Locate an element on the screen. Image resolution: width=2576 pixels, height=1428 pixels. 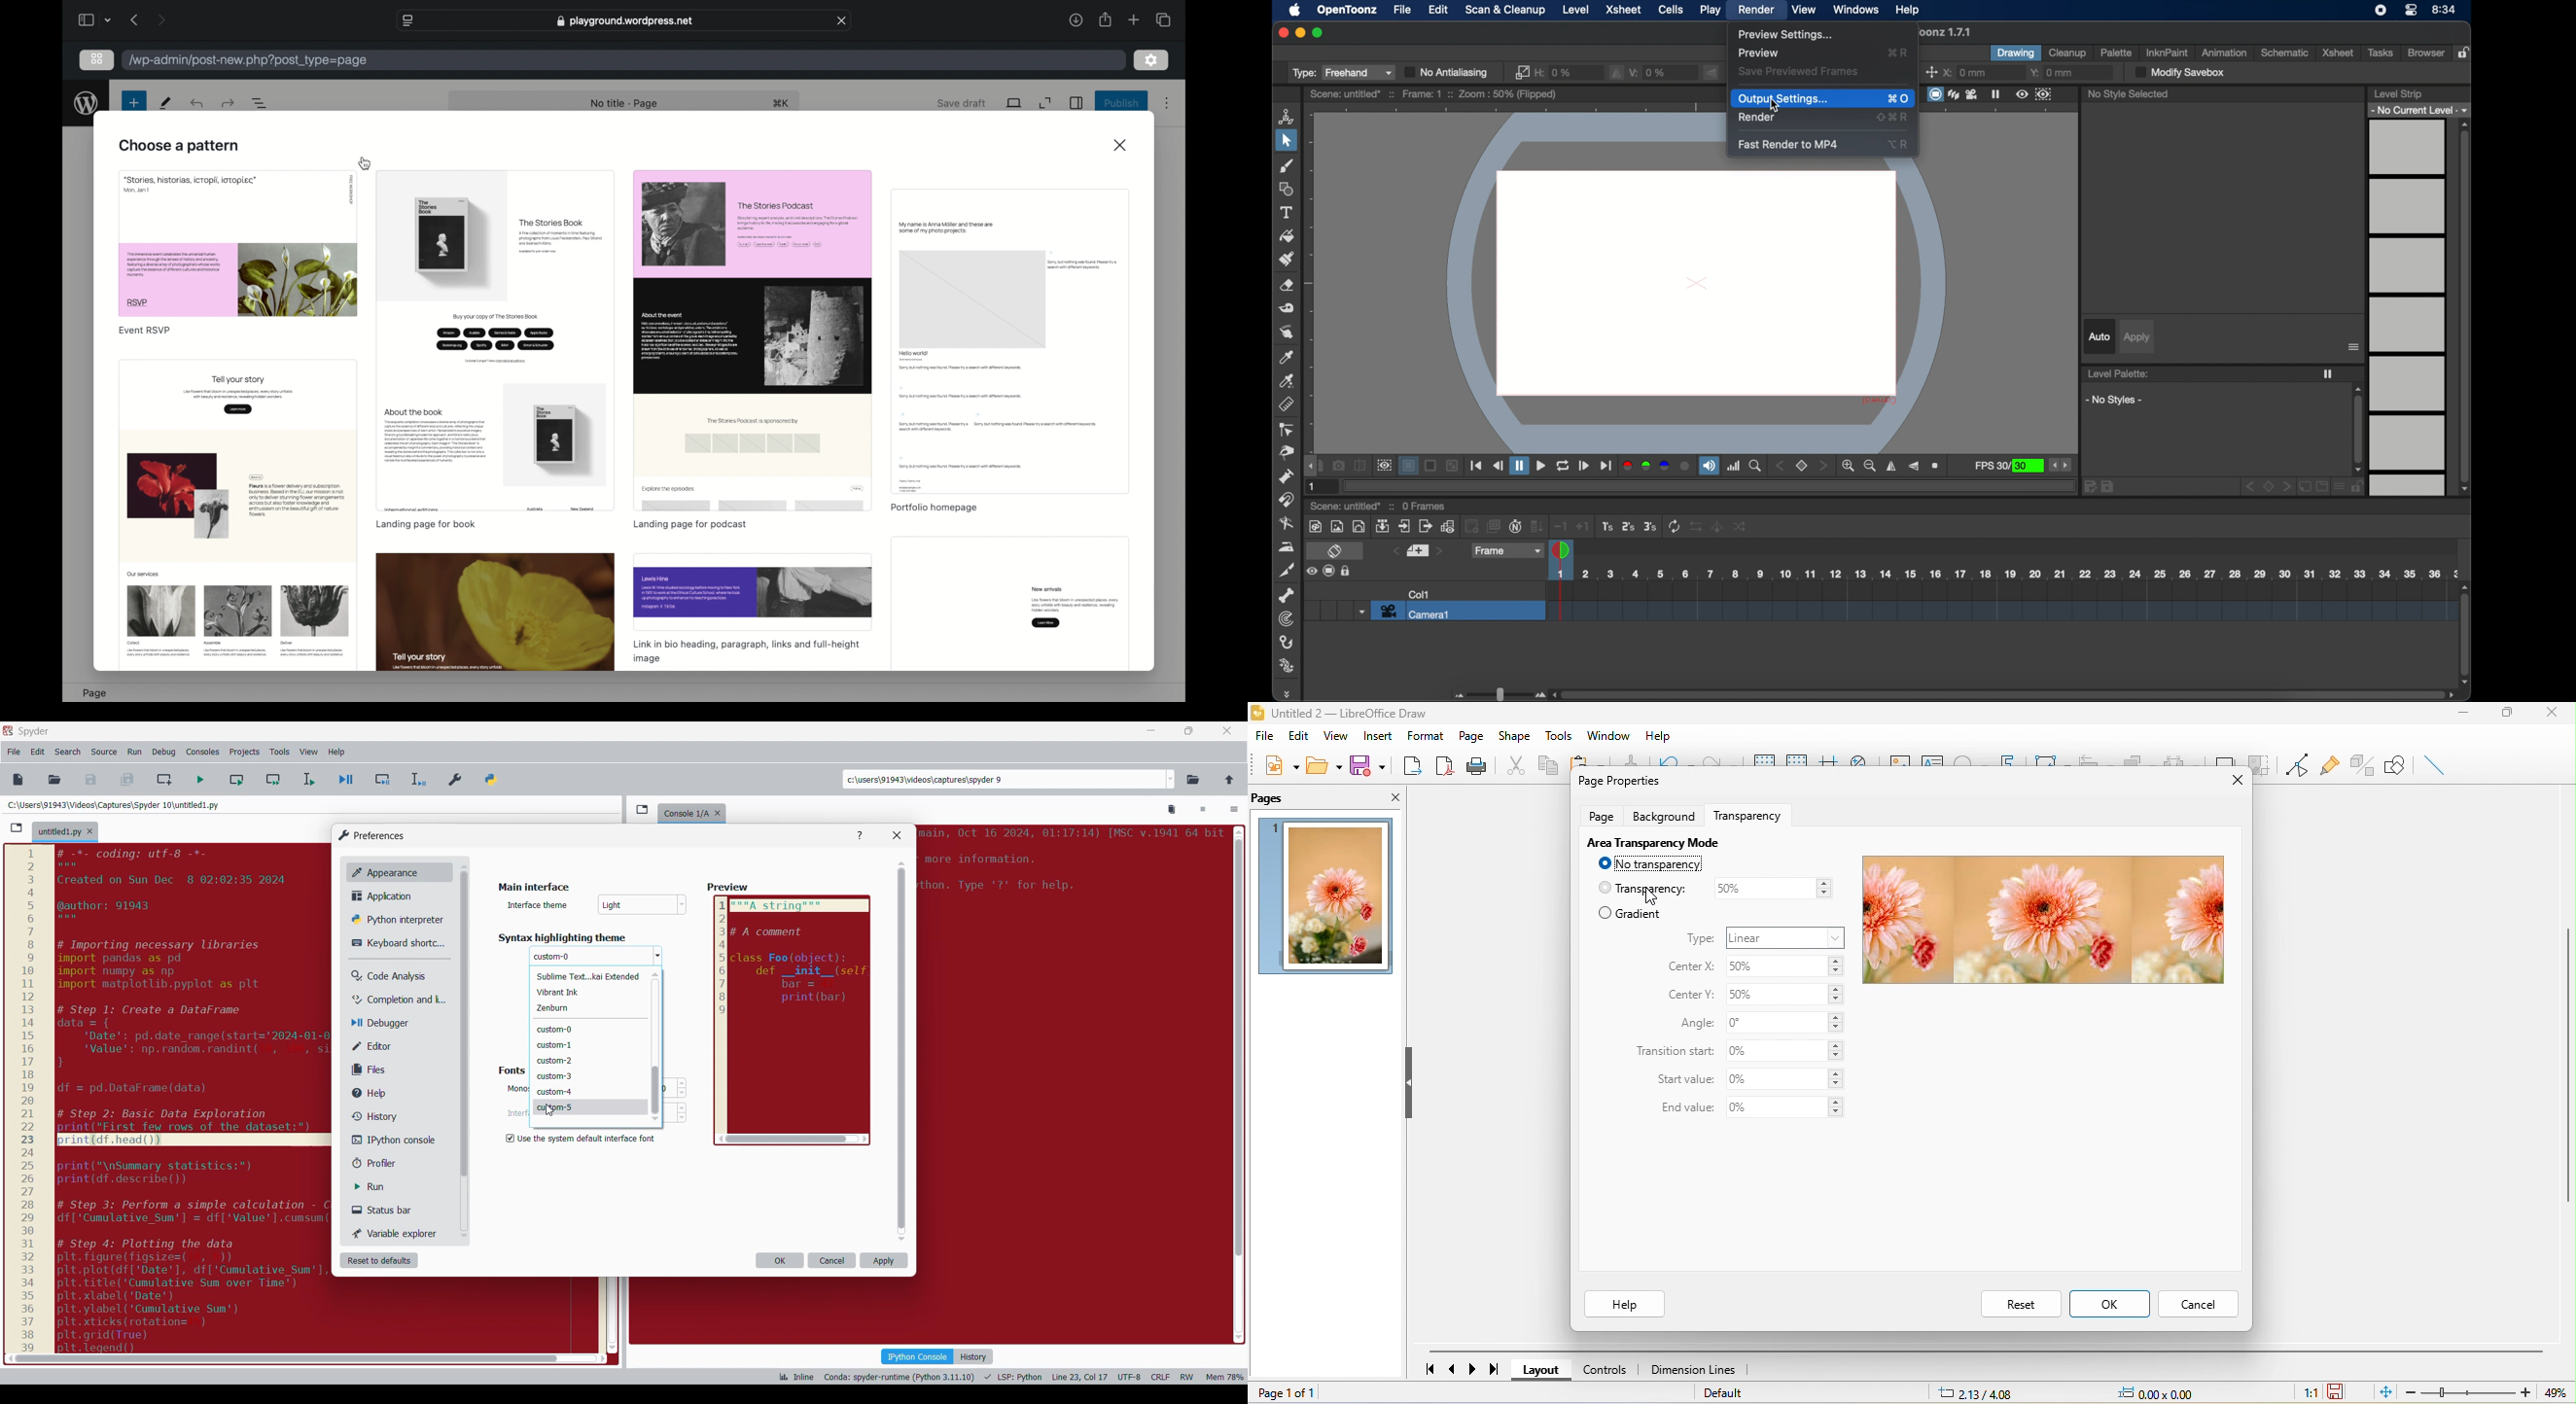
IPython console is located at coordinates (917, 1356).